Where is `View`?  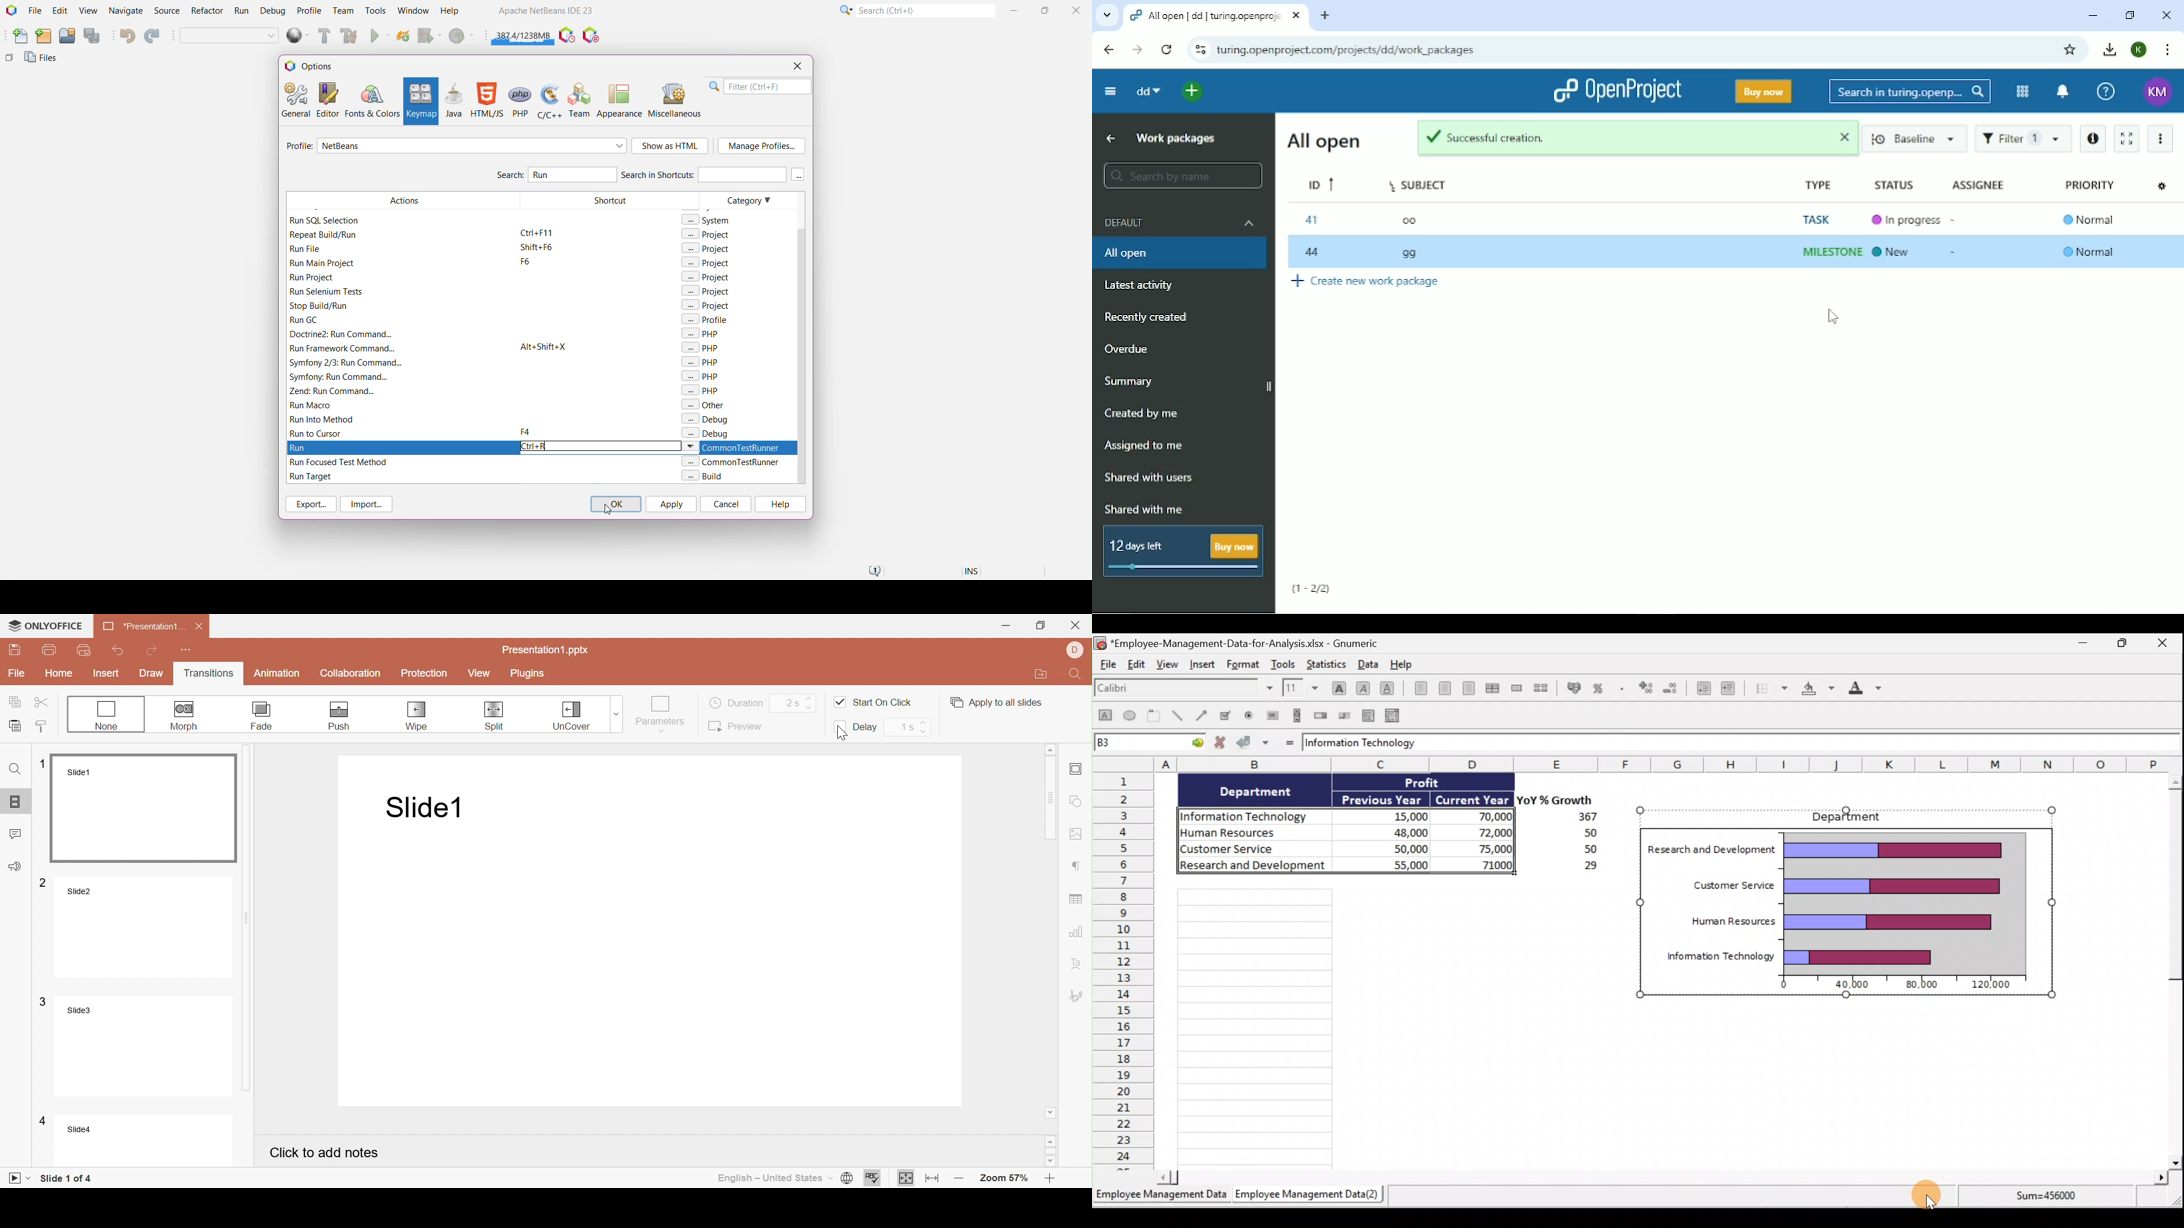 View is located at coordinates (88, 11).